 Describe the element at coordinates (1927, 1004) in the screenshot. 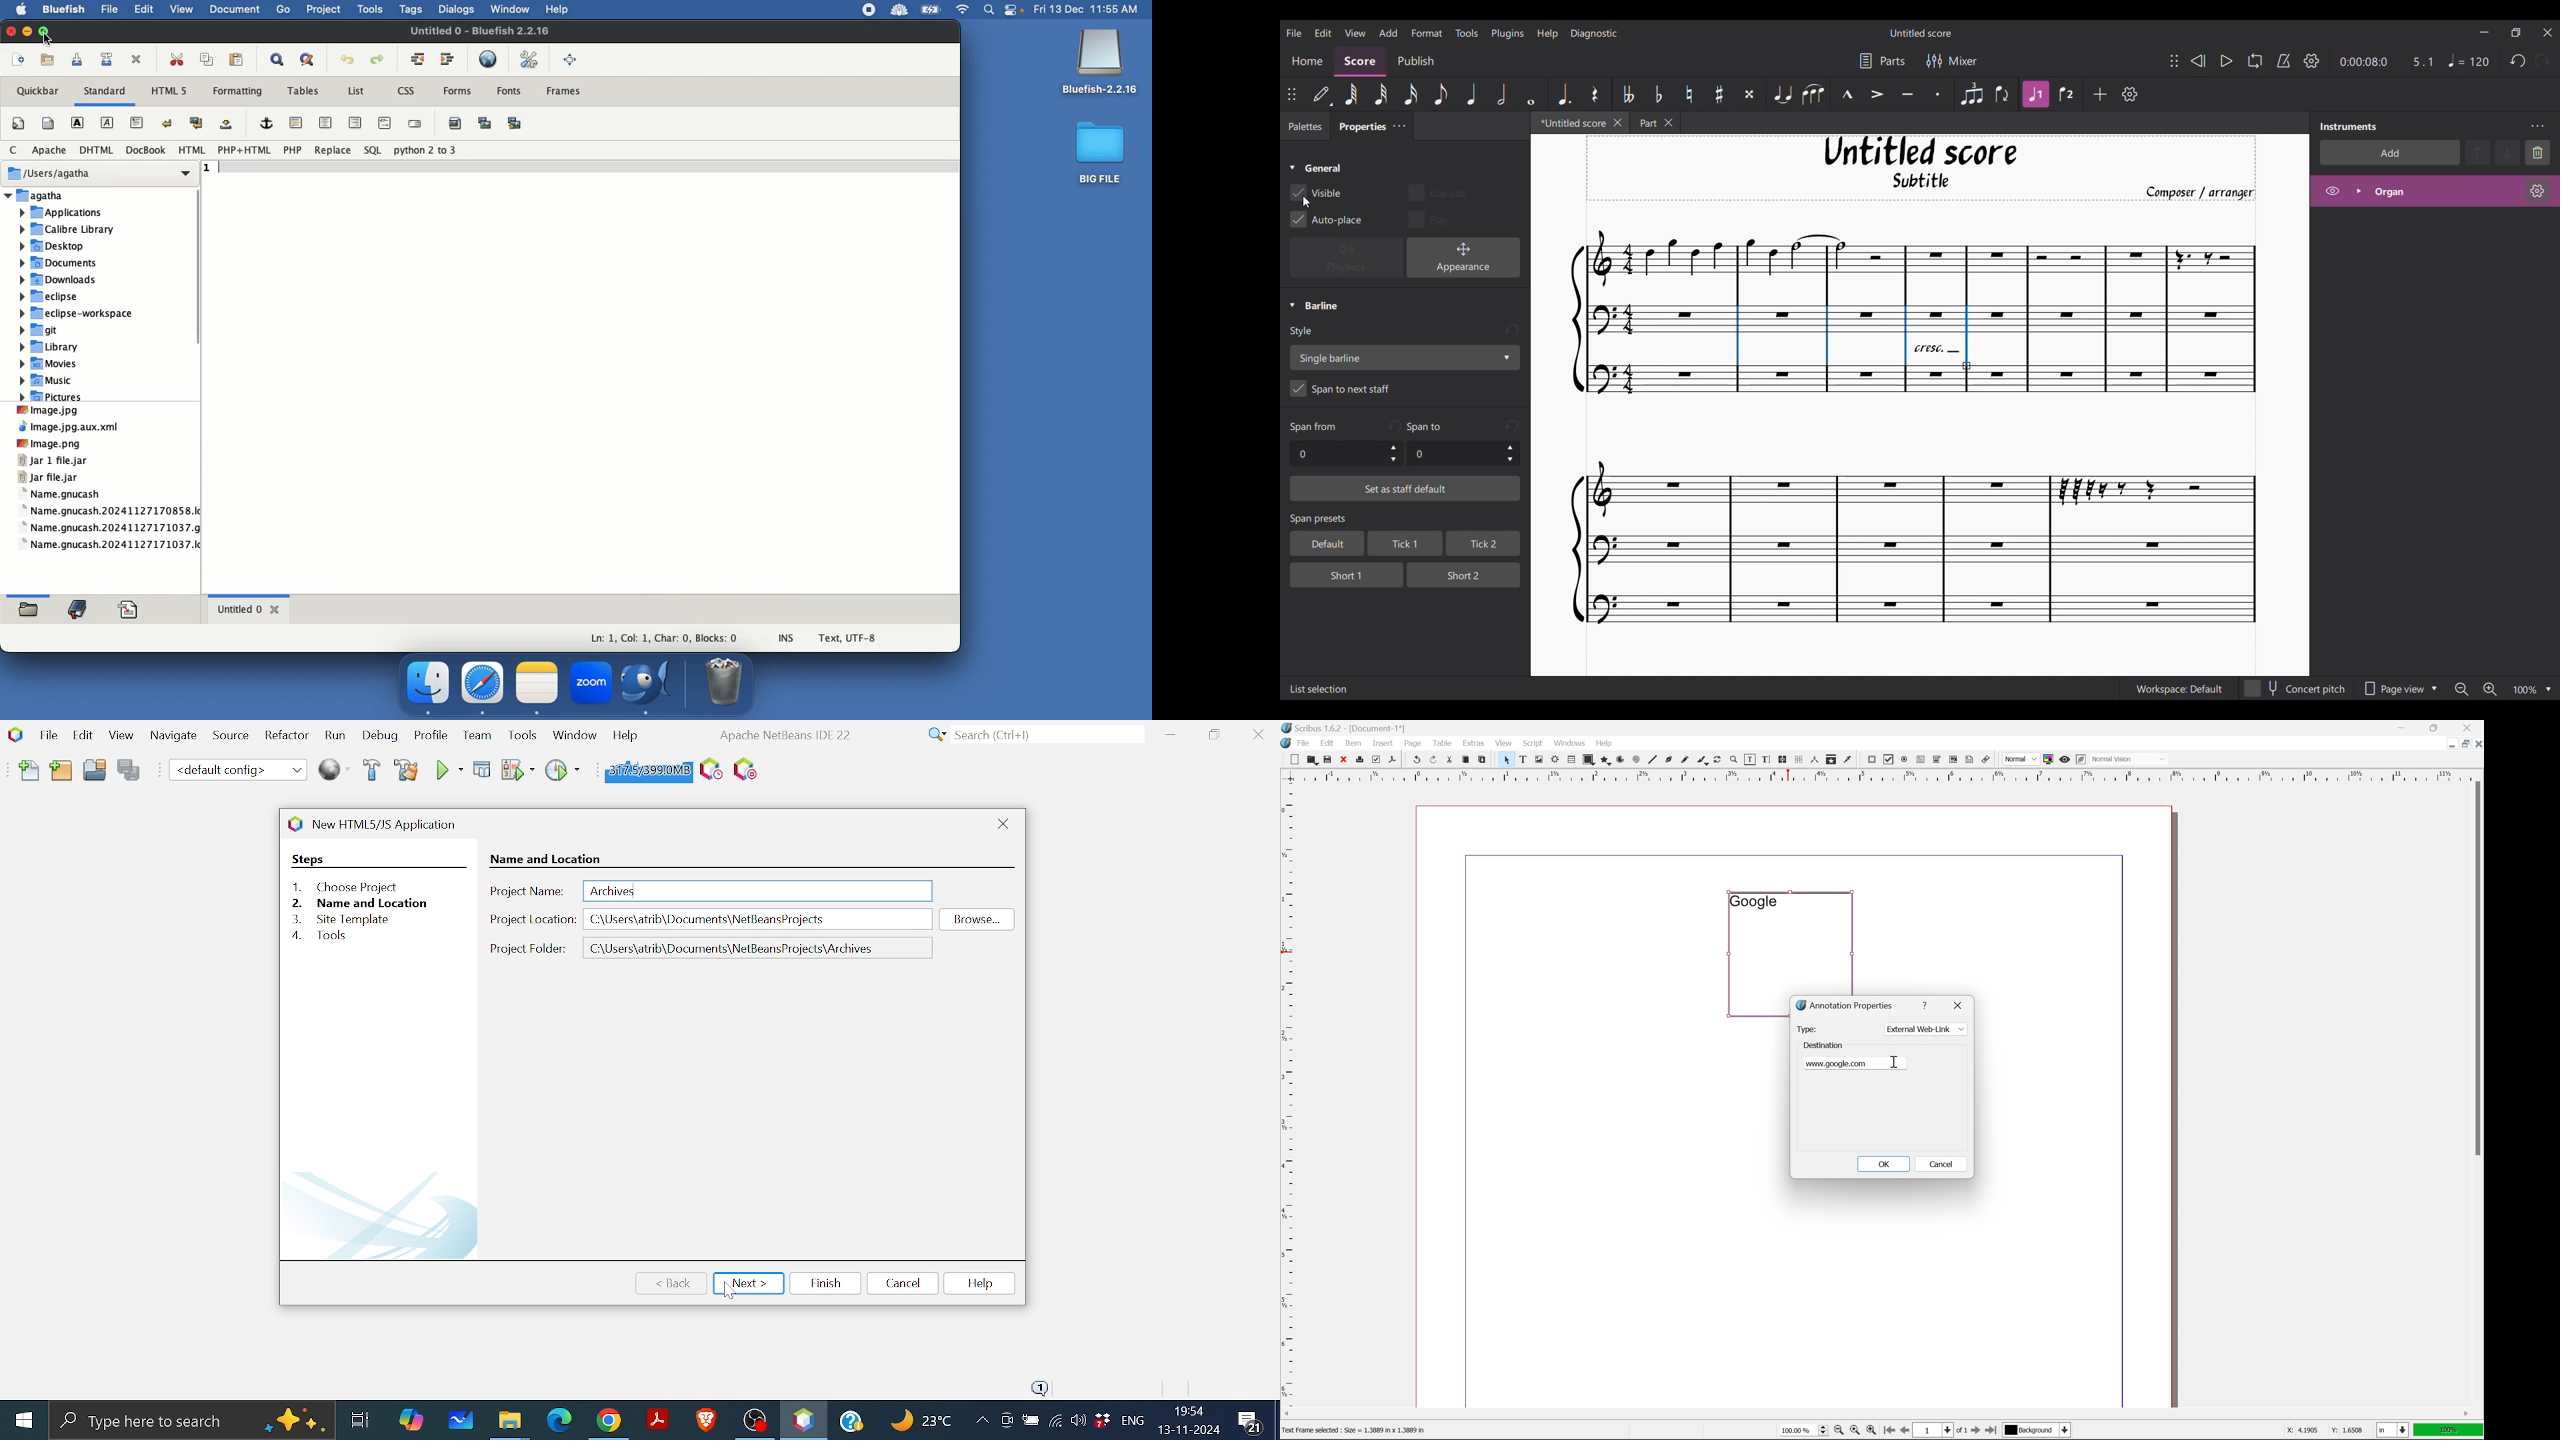

I see `help` at that location.